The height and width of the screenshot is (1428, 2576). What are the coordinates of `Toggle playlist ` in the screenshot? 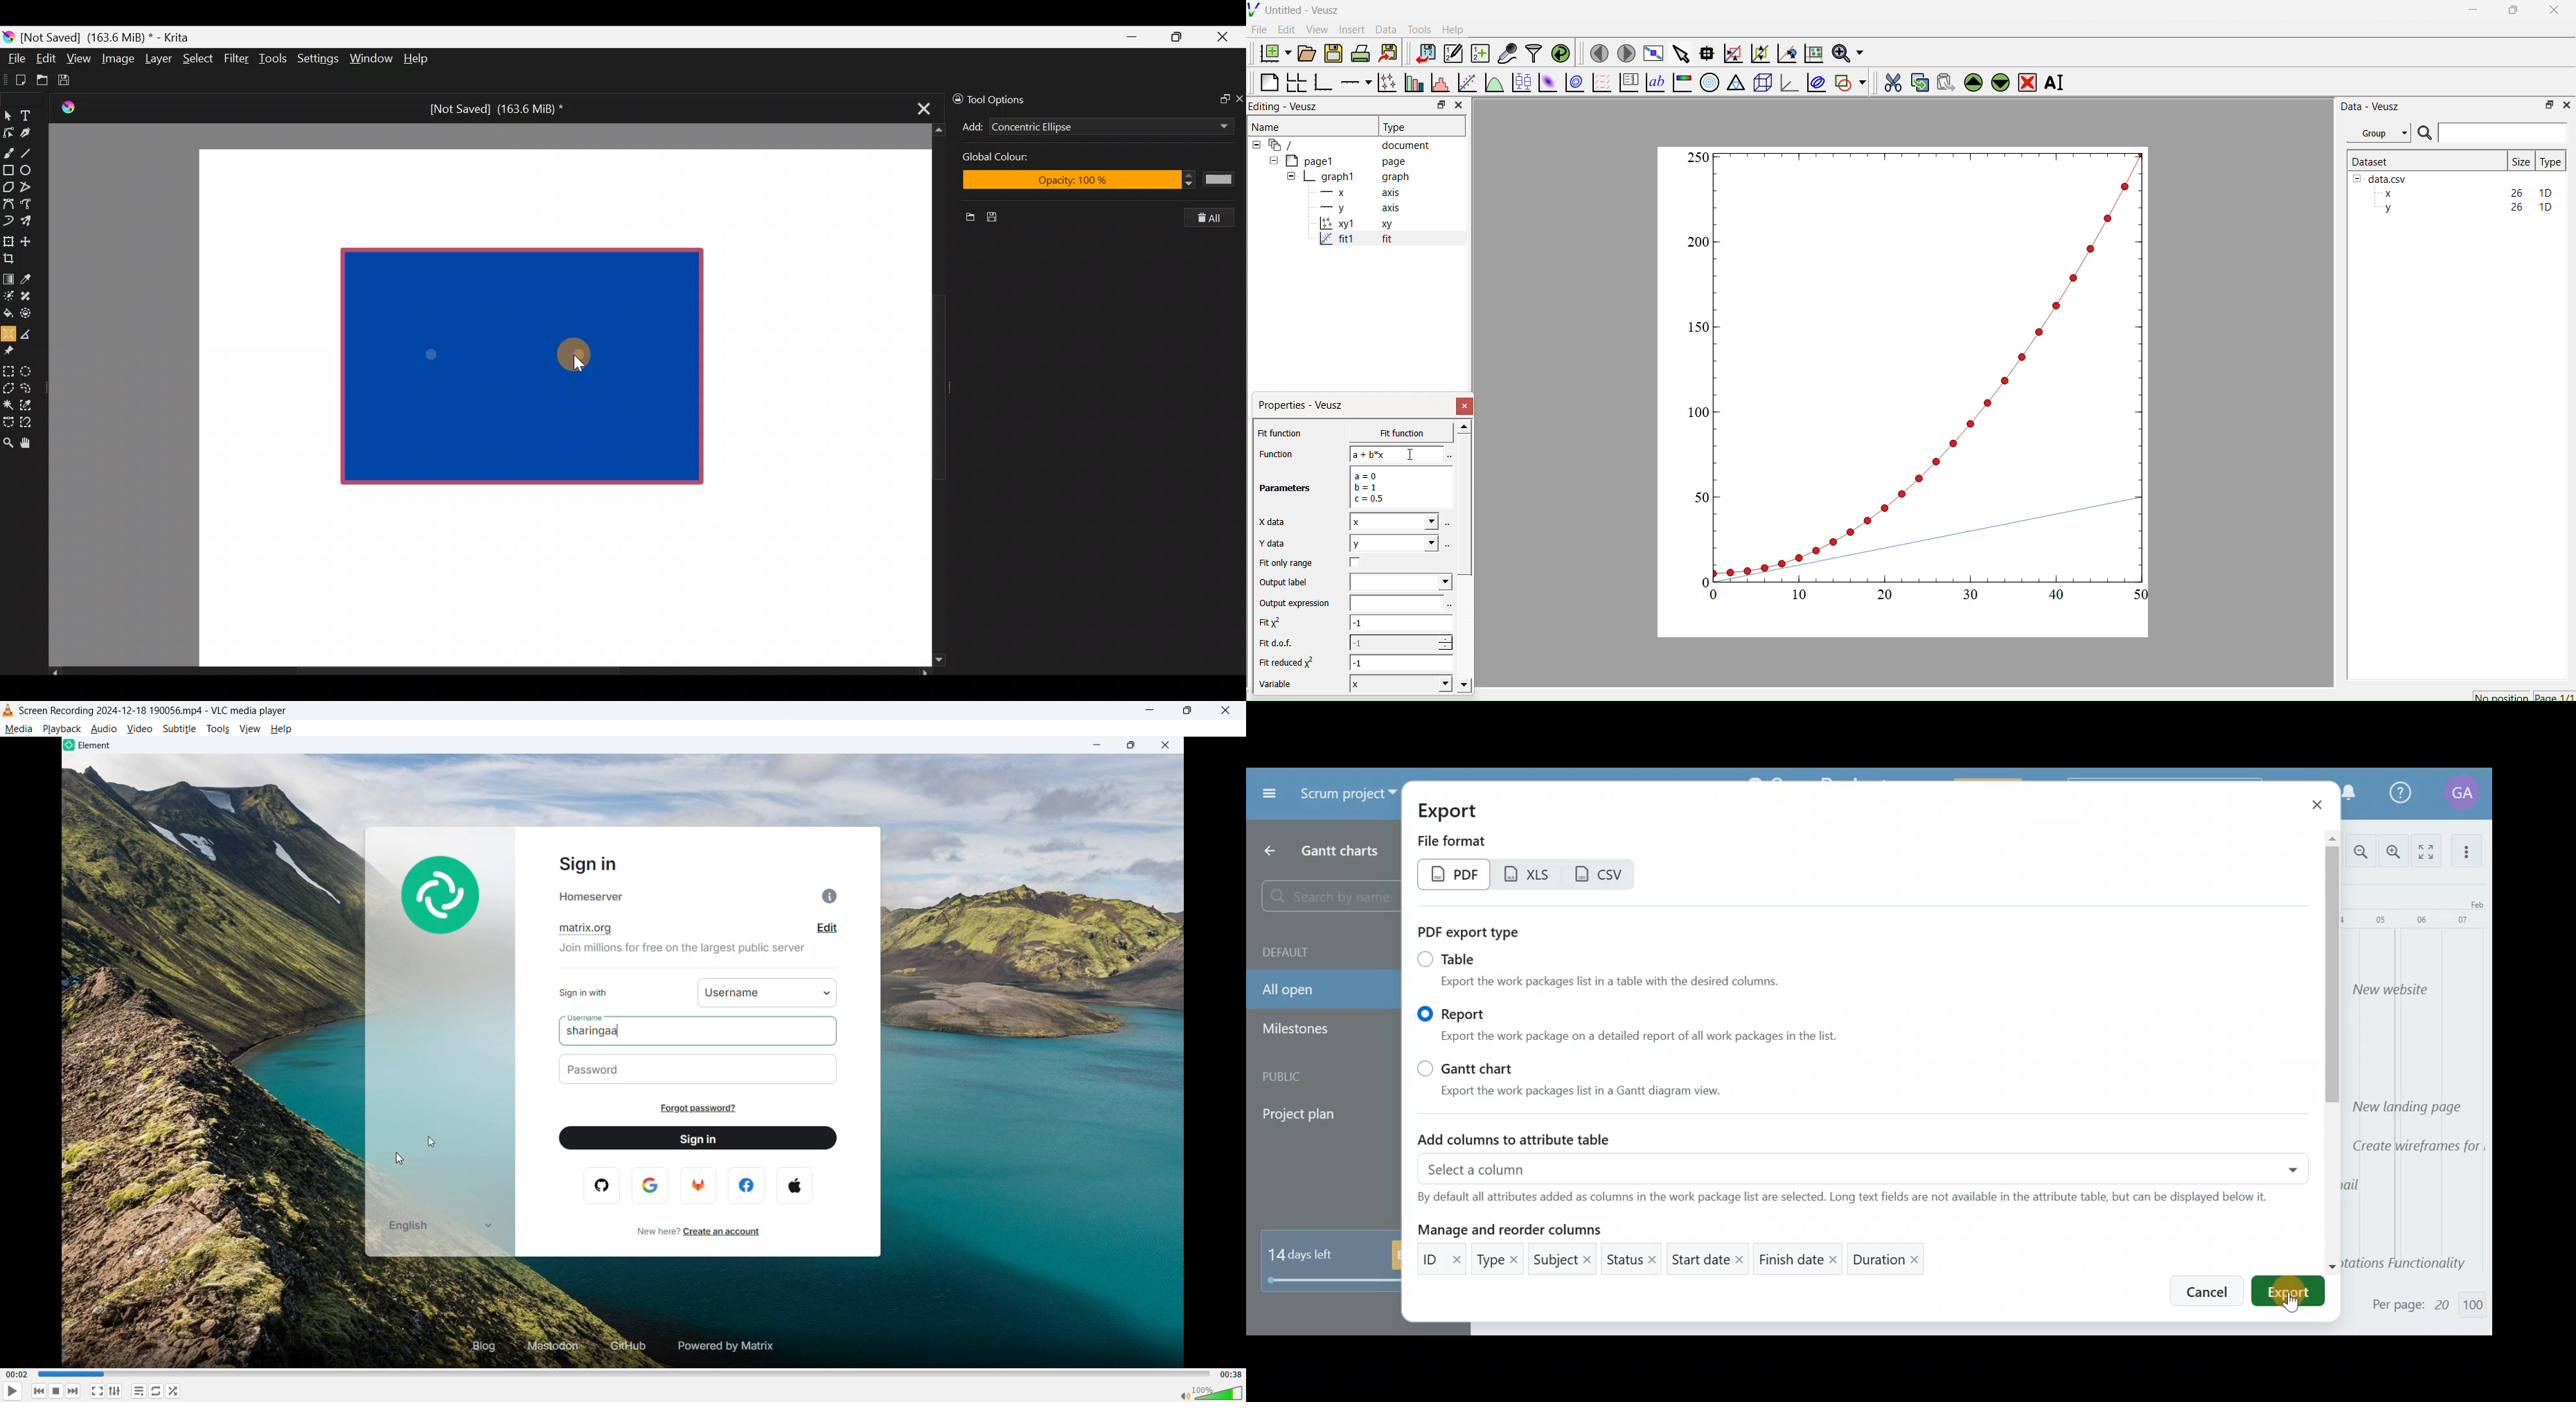 It's located at (139, 1391).